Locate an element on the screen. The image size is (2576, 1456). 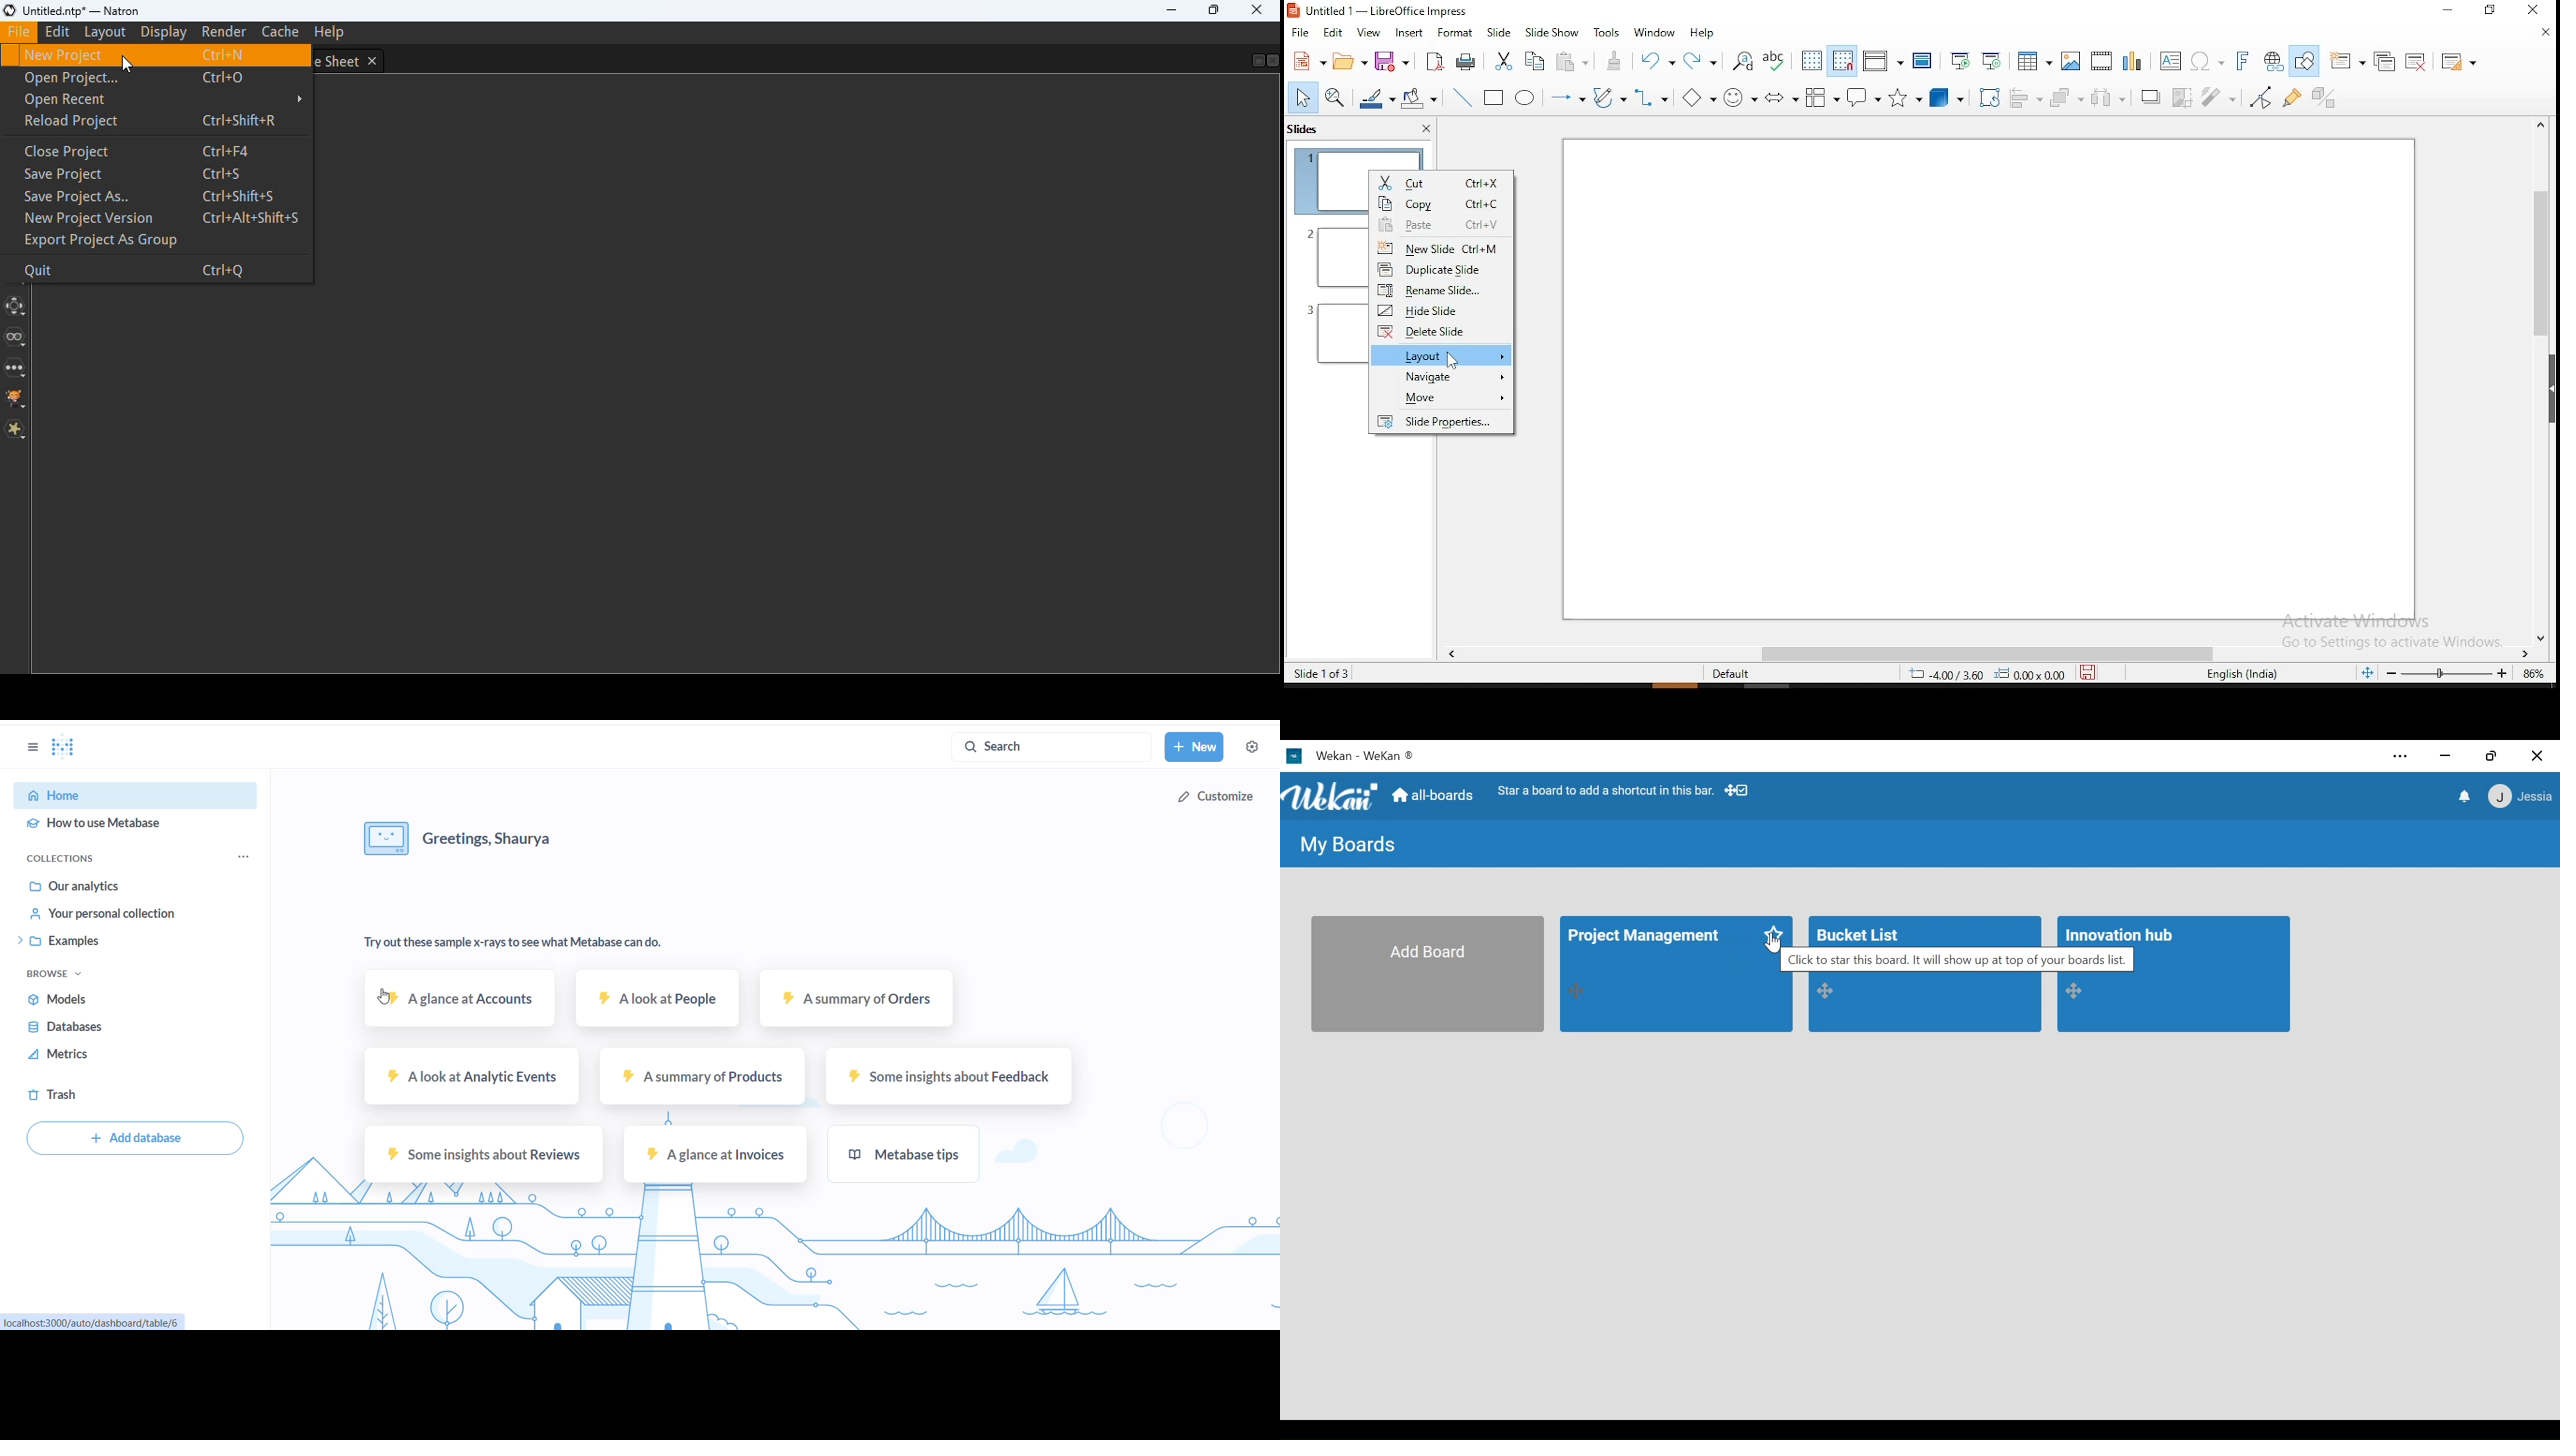
copy is located at coordinates (1442, 203).